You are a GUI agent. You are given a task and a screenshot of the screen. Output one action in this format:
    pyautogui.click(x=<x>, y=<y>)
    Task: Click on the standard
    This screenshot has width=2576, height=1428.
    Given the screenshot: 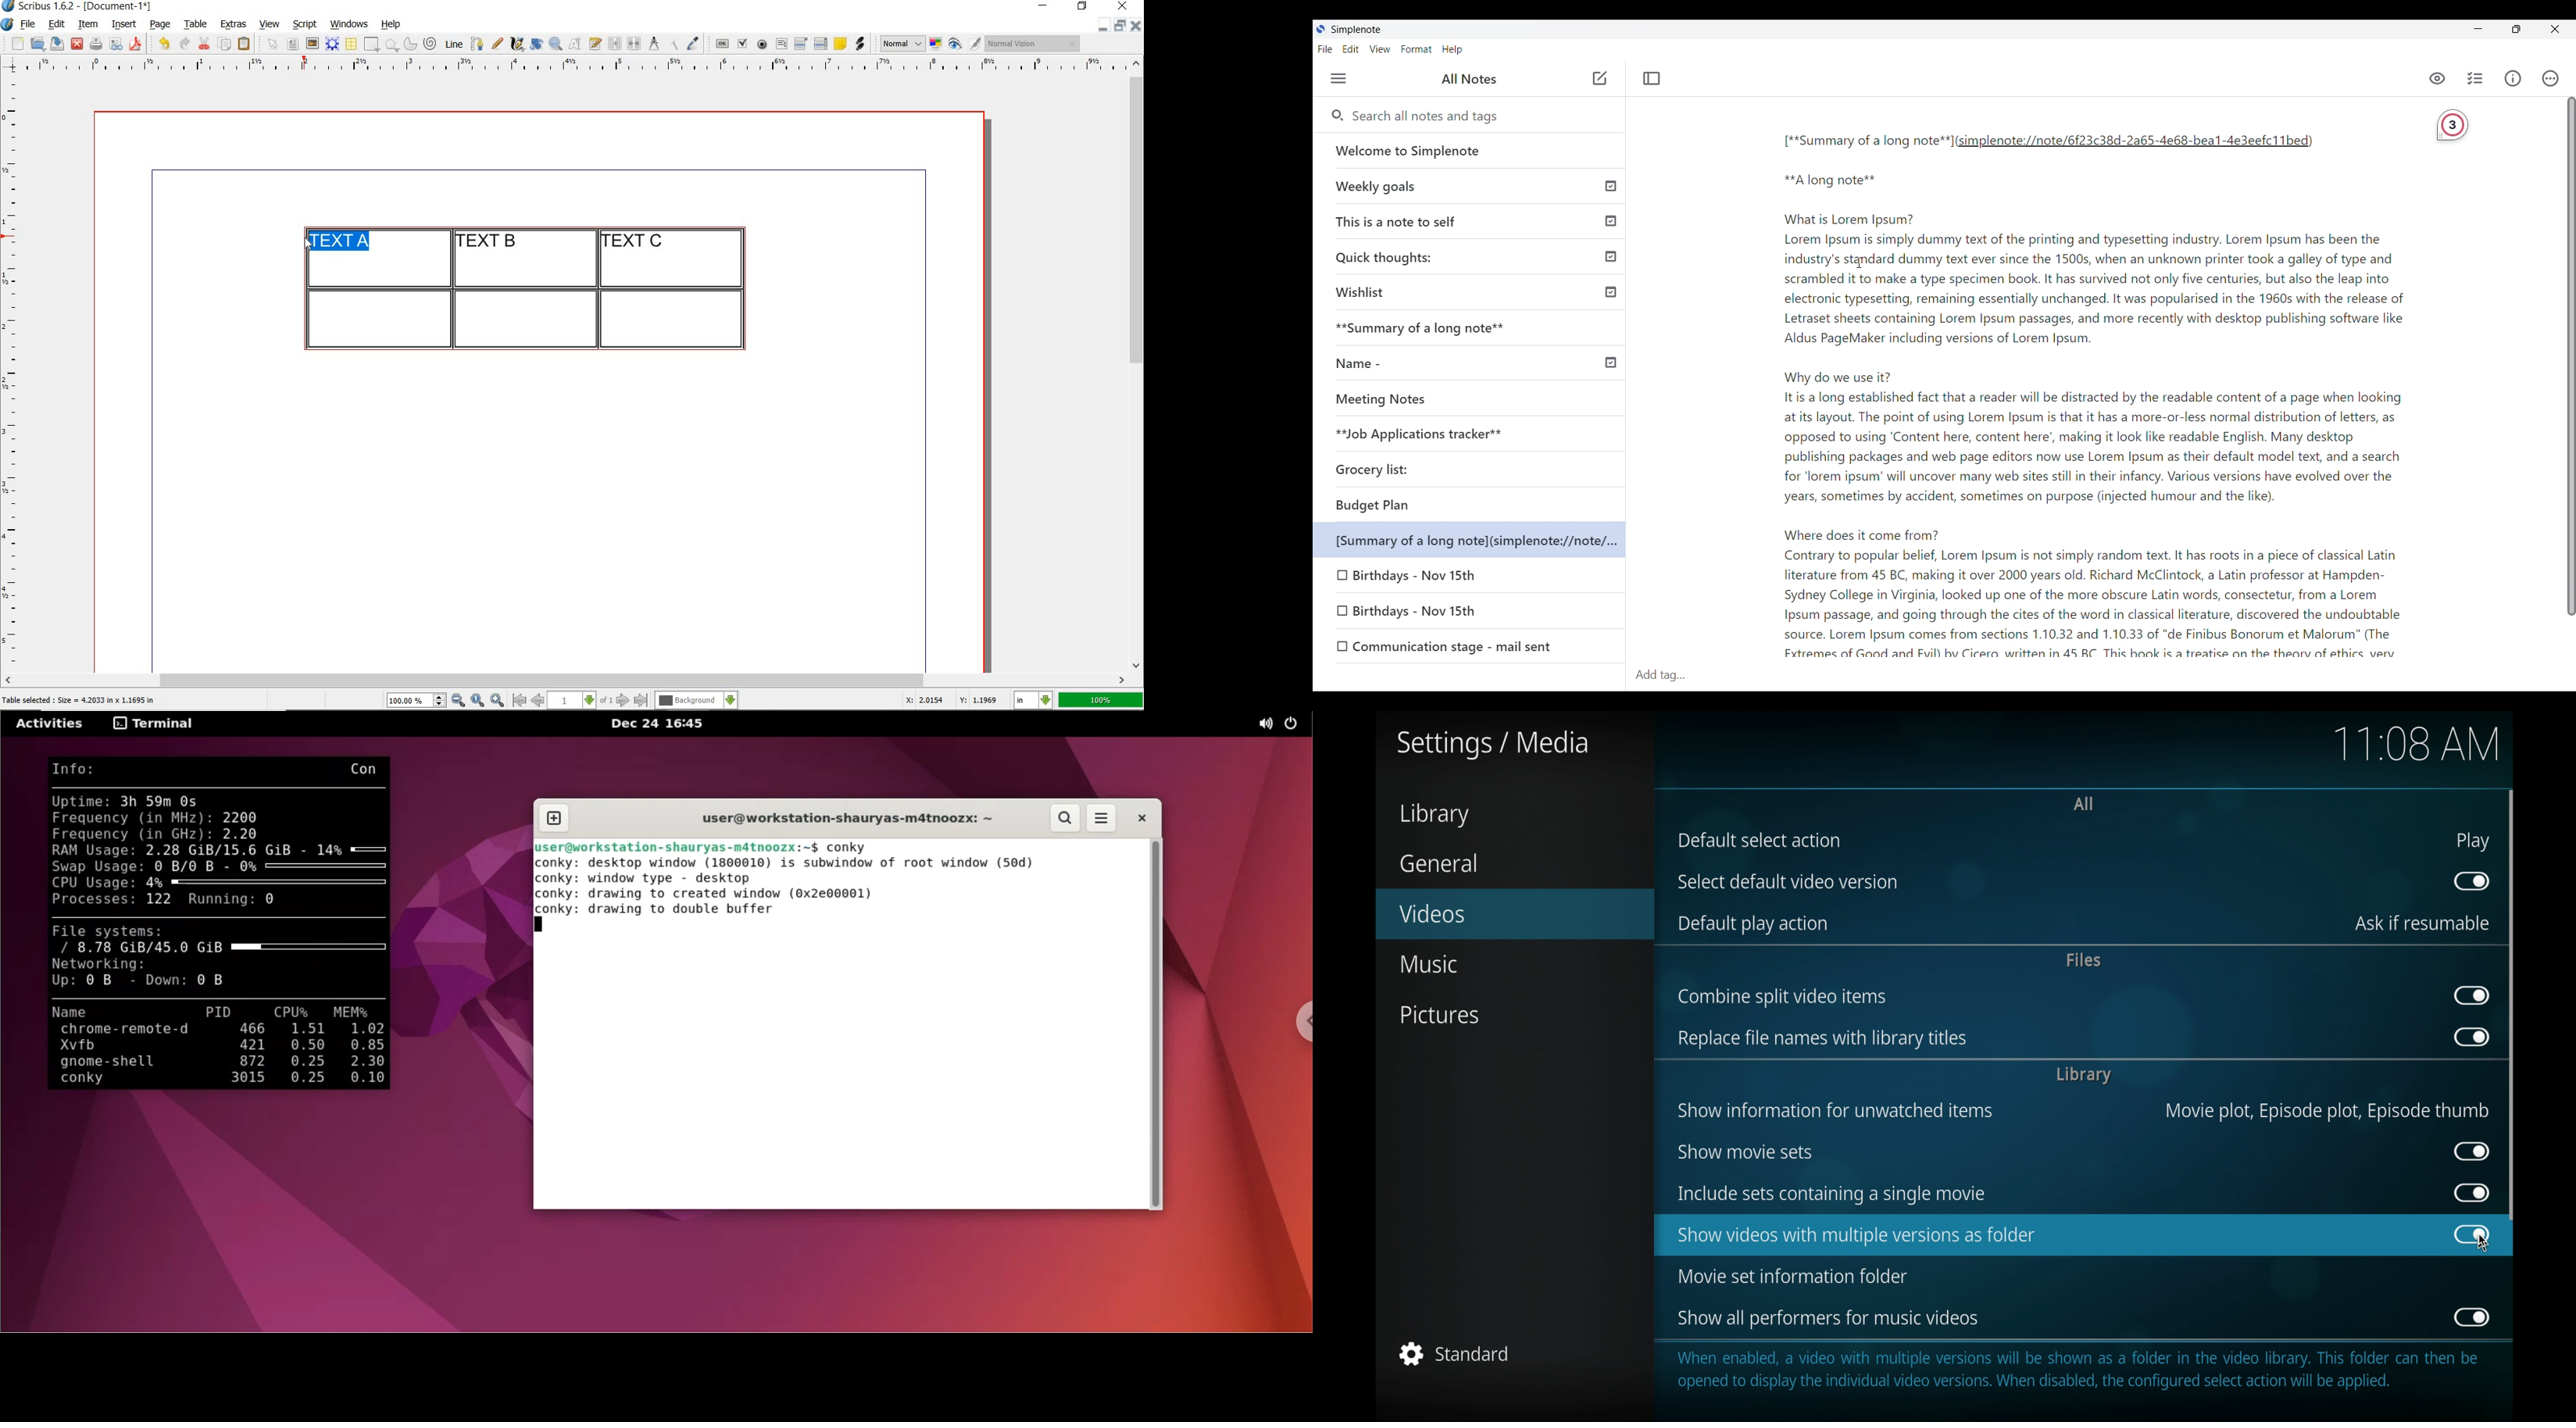 What is the action you would take?
    pyautogui.click(x=1456, y=1354)
    